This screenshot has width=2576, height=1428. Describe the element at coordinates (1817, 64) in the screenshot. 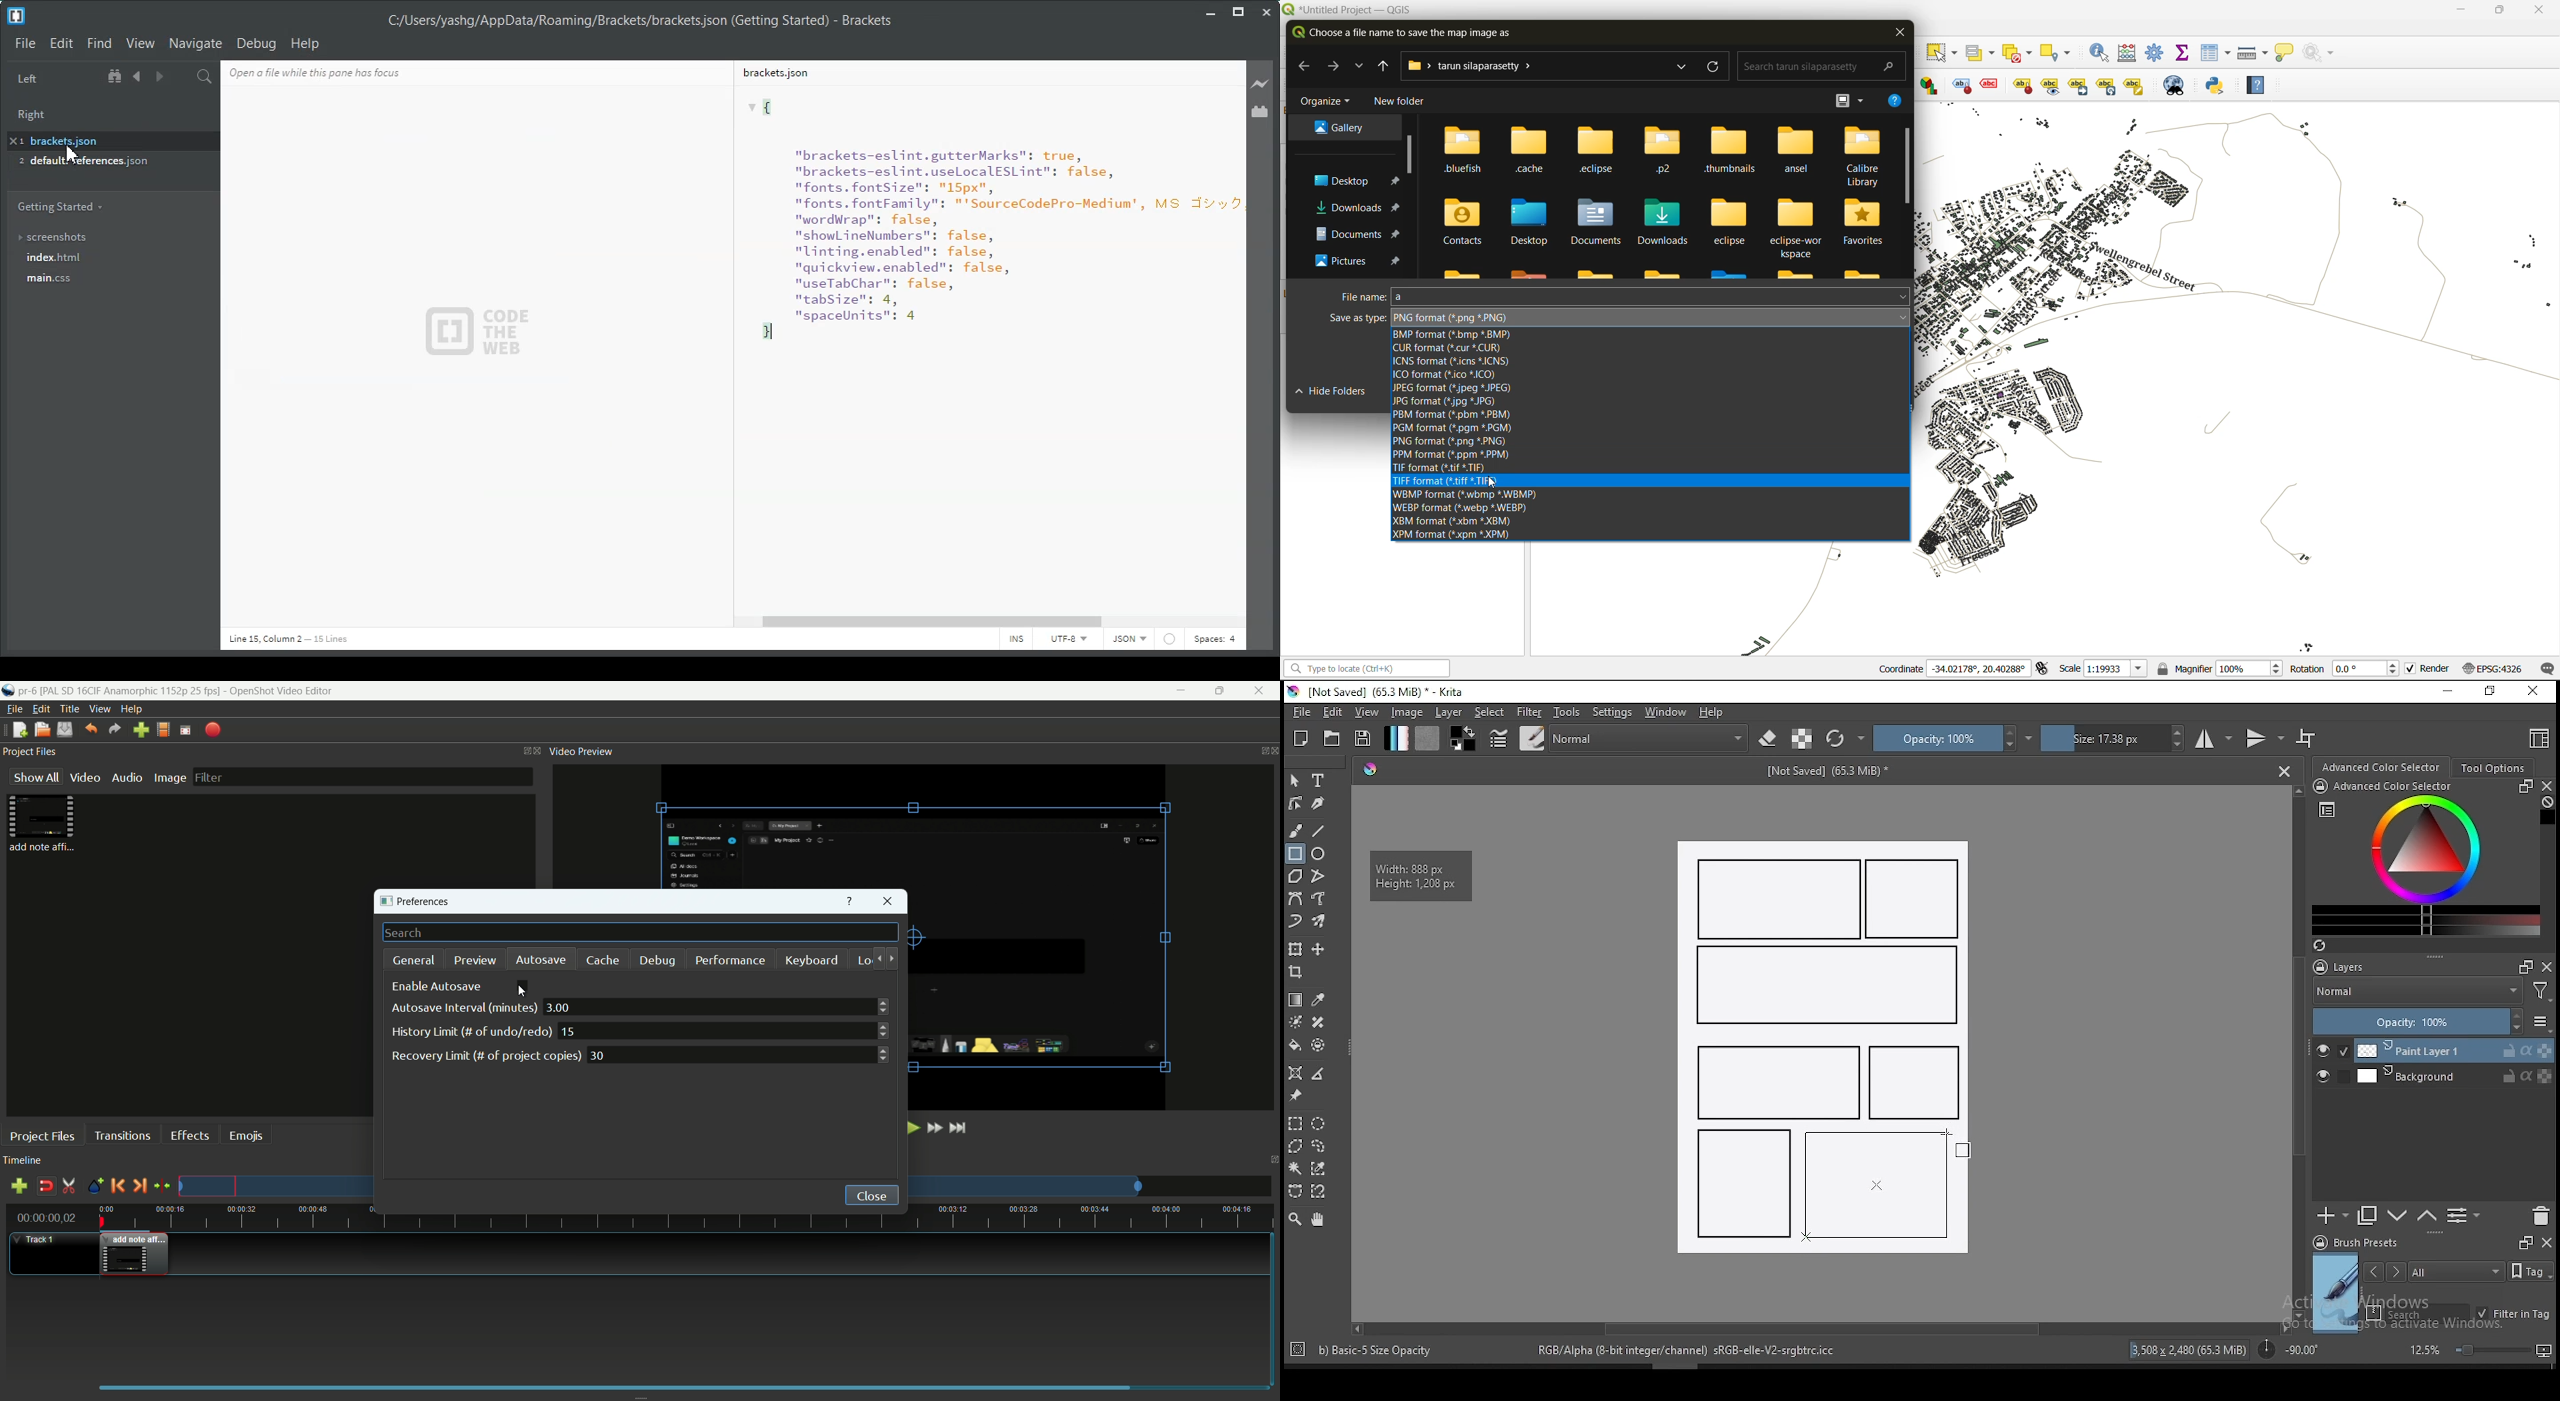

I see `search` at that location.